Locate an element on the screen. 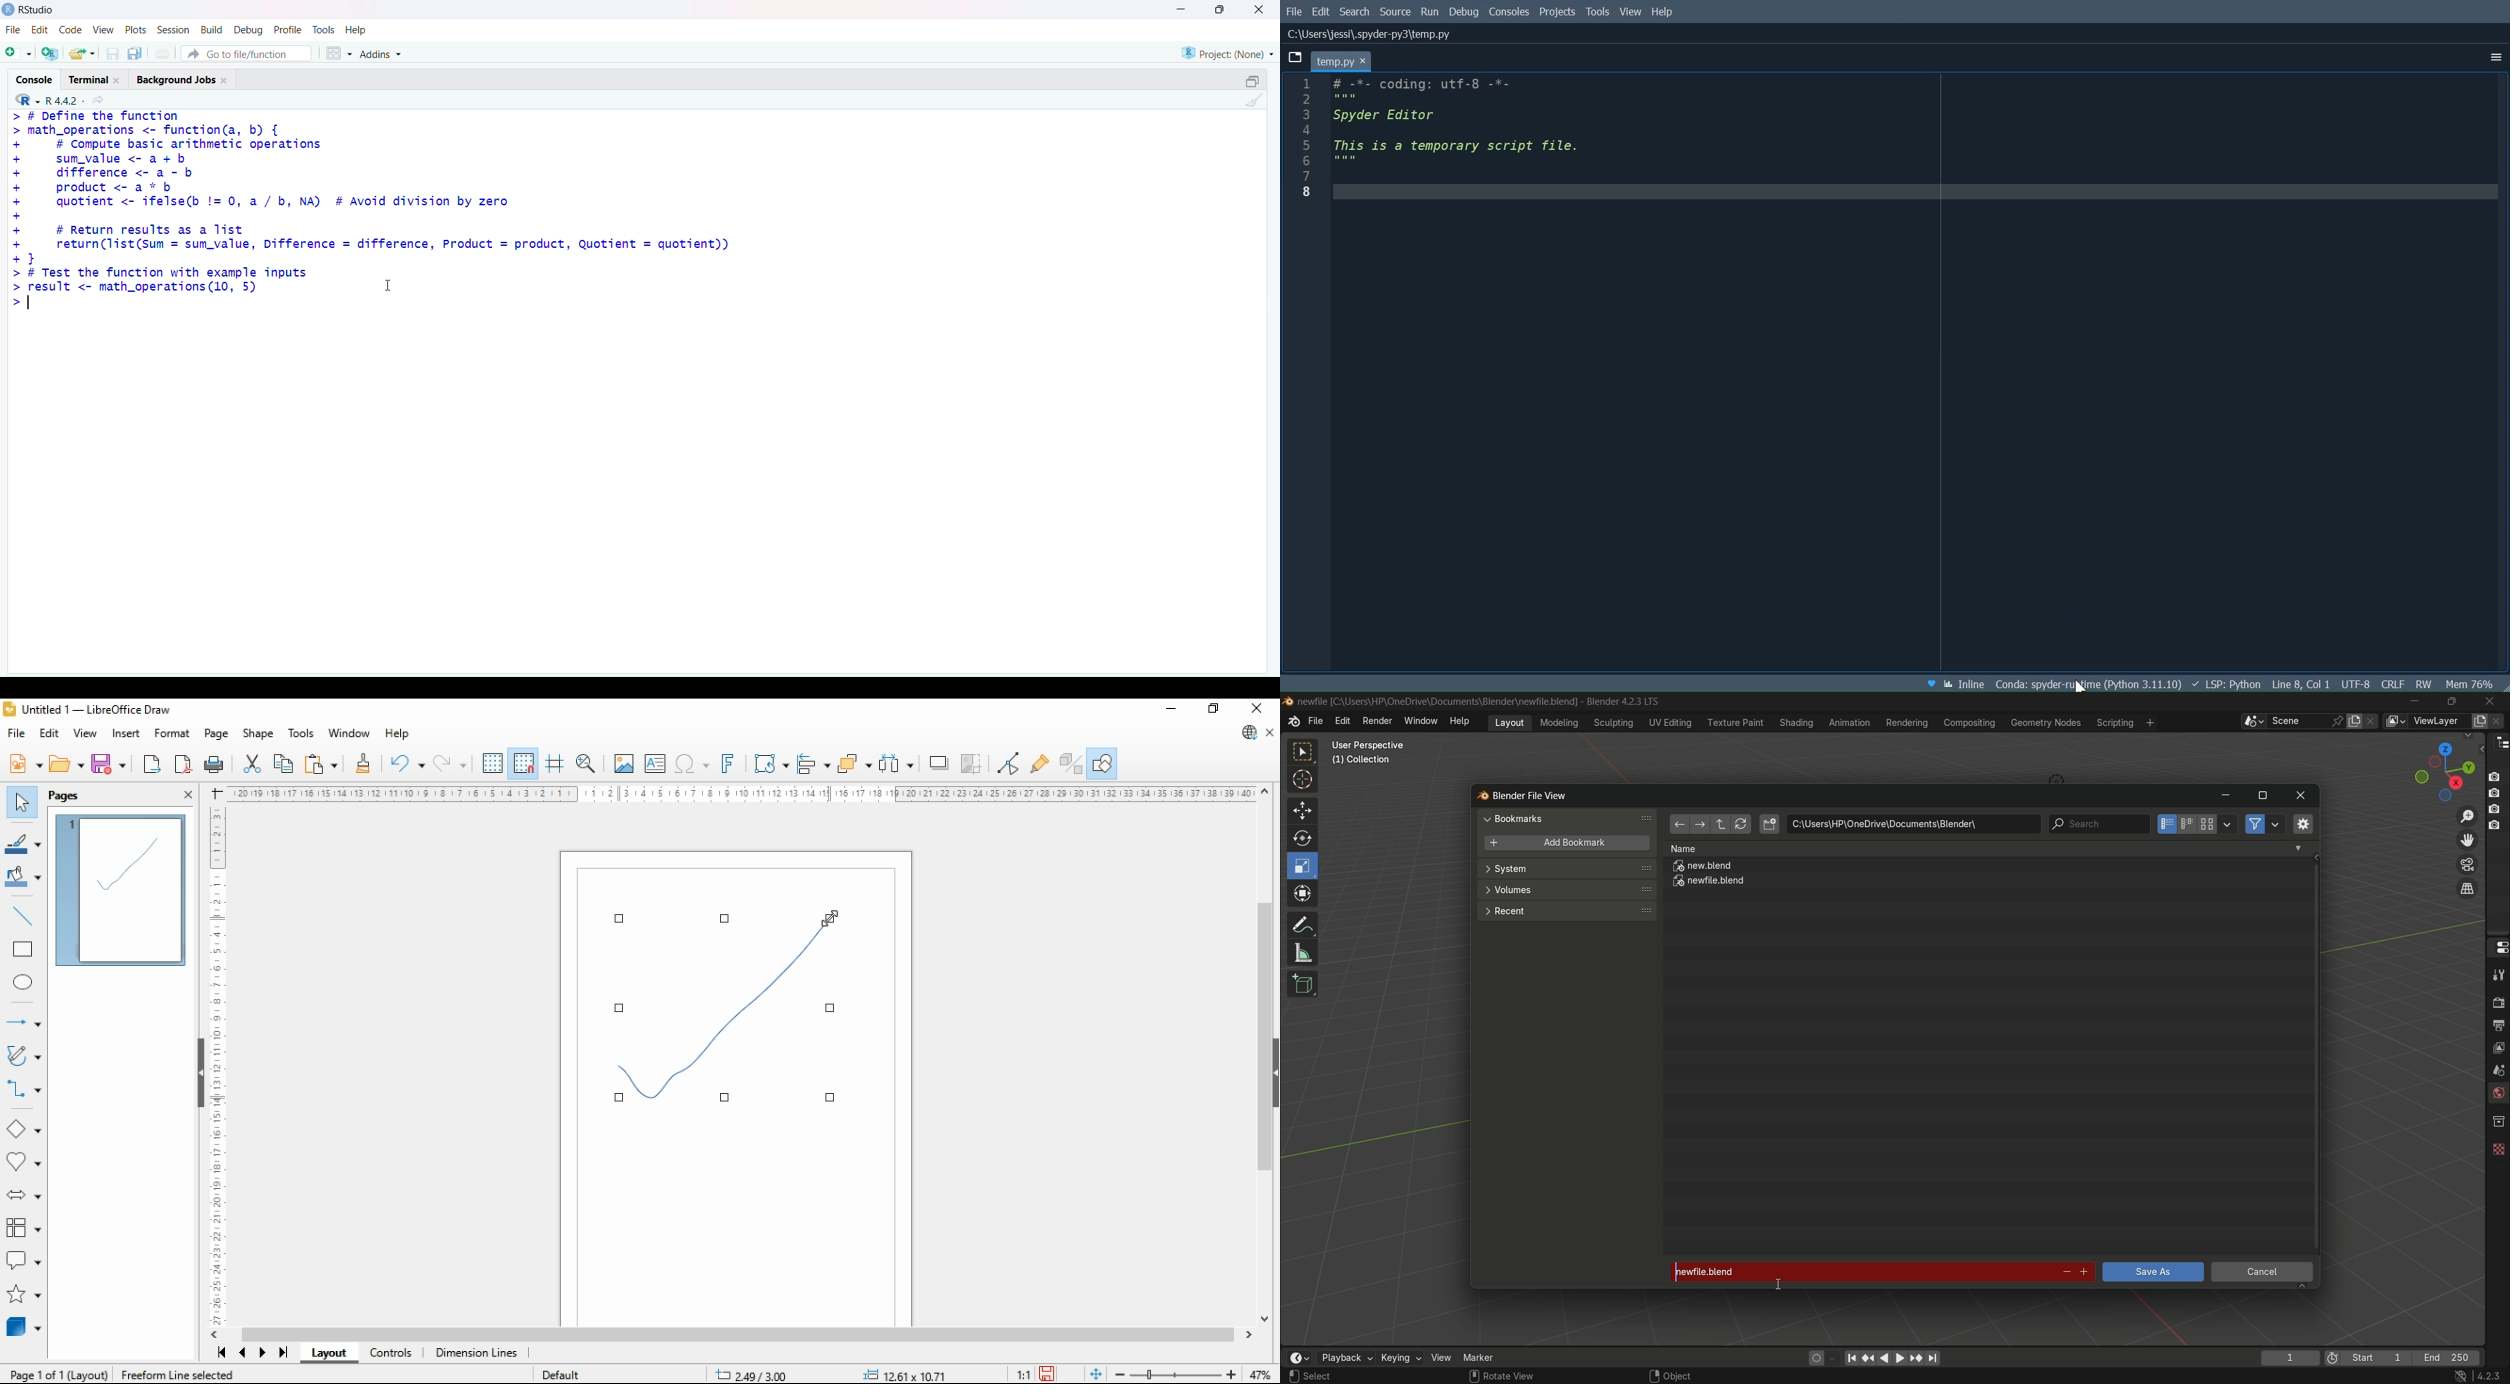 Image resolution: width=2520 pixels, height=1400 pixels. Clear console (Ctrl +L) is located at coordinates (1251, 103).